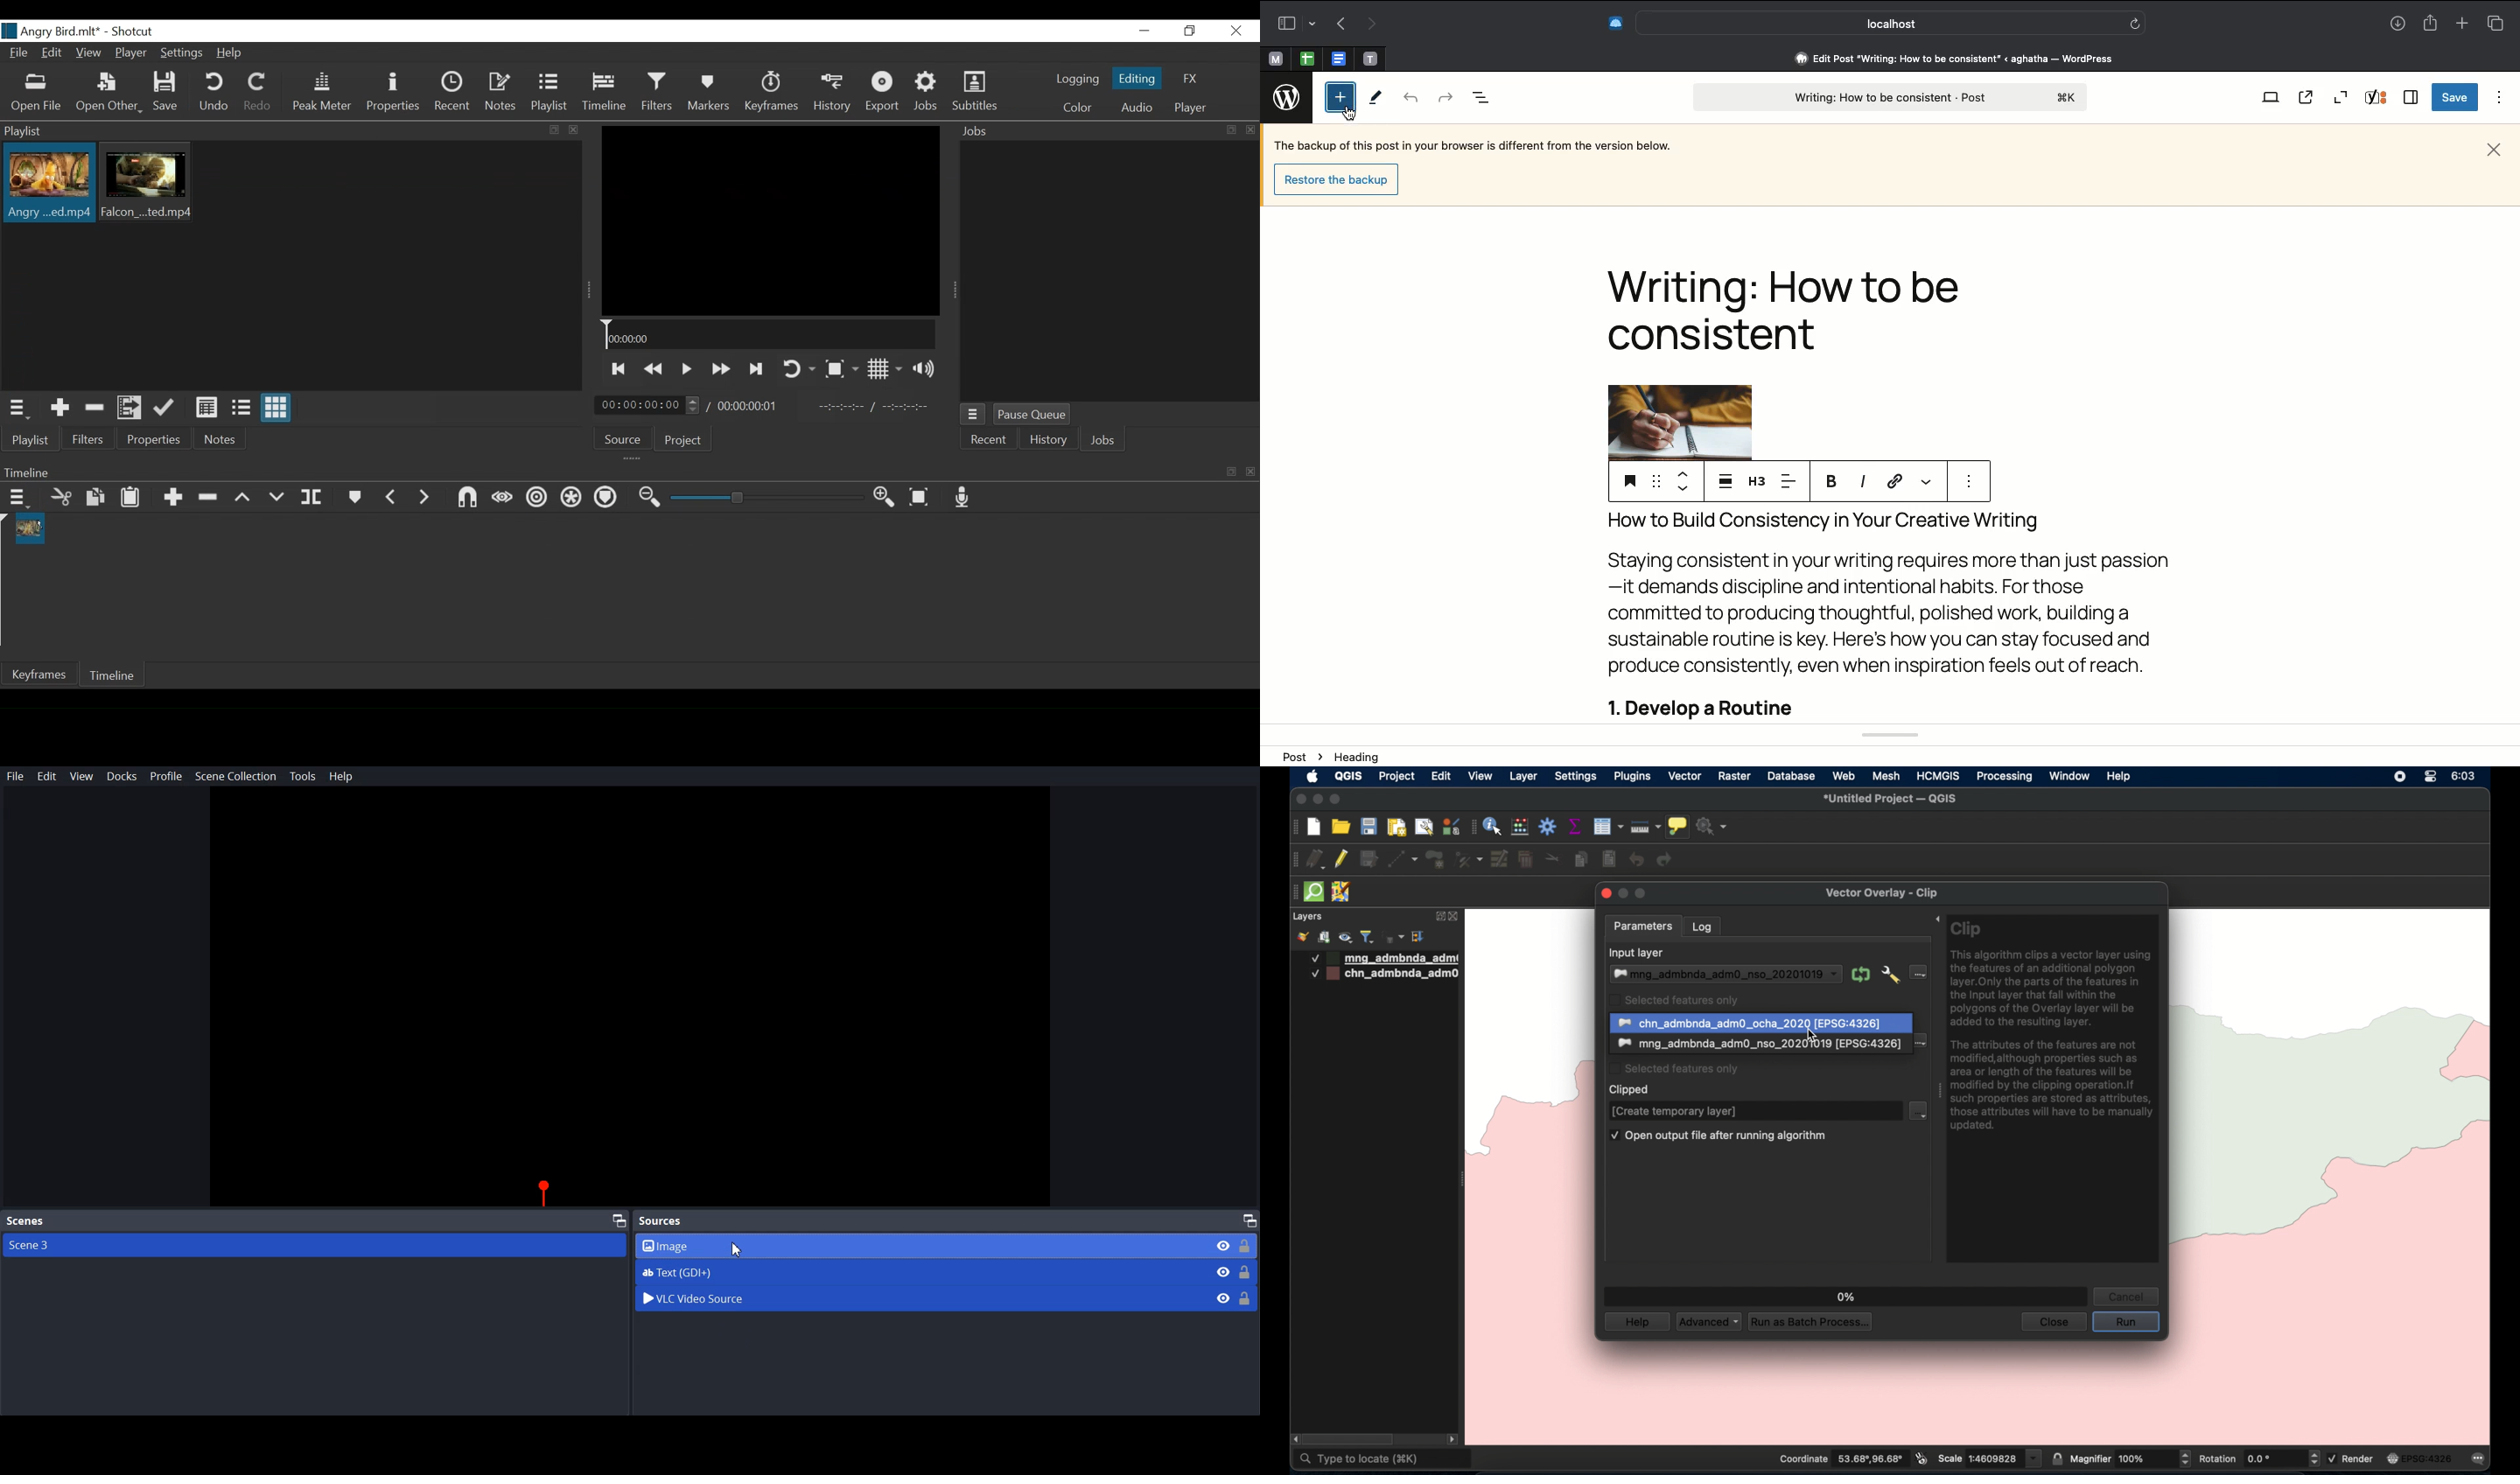 This screenshot has height=1484, width=2520. What do you see at coordinates (1190, 107) in the screenshot?
I see `Player` at bounding box center [1190, 107].